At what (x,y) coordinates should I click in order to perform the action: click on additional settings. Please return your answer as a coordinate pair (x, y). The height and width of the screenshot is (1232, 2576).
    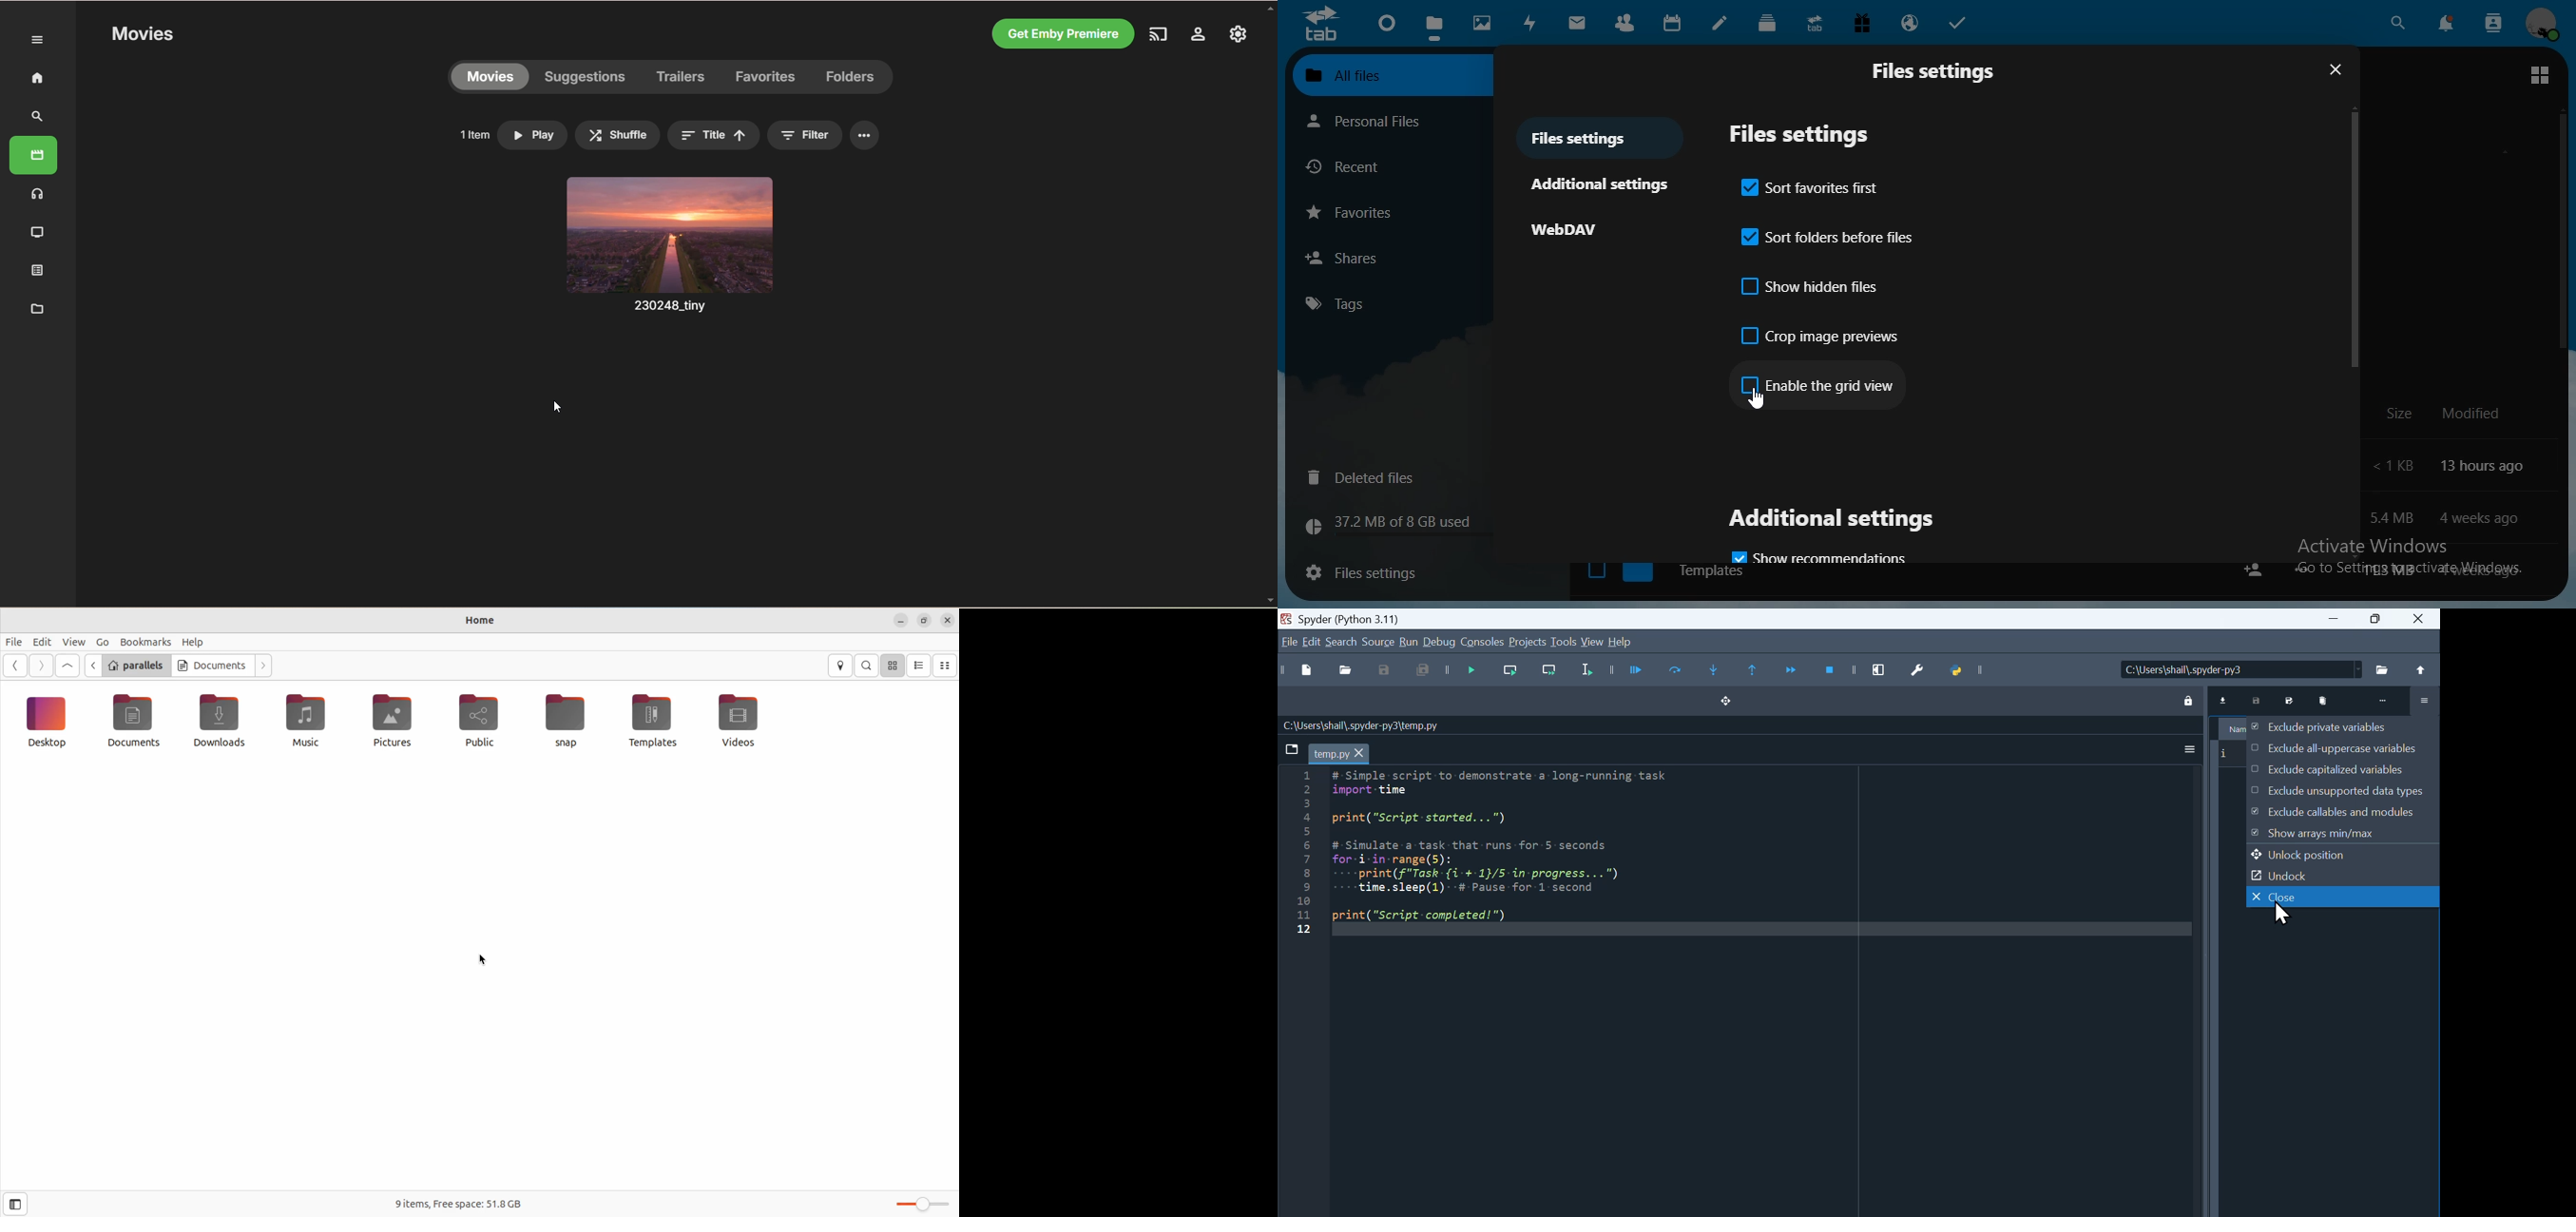
    Looking at the image, I should click on (1605, 184).